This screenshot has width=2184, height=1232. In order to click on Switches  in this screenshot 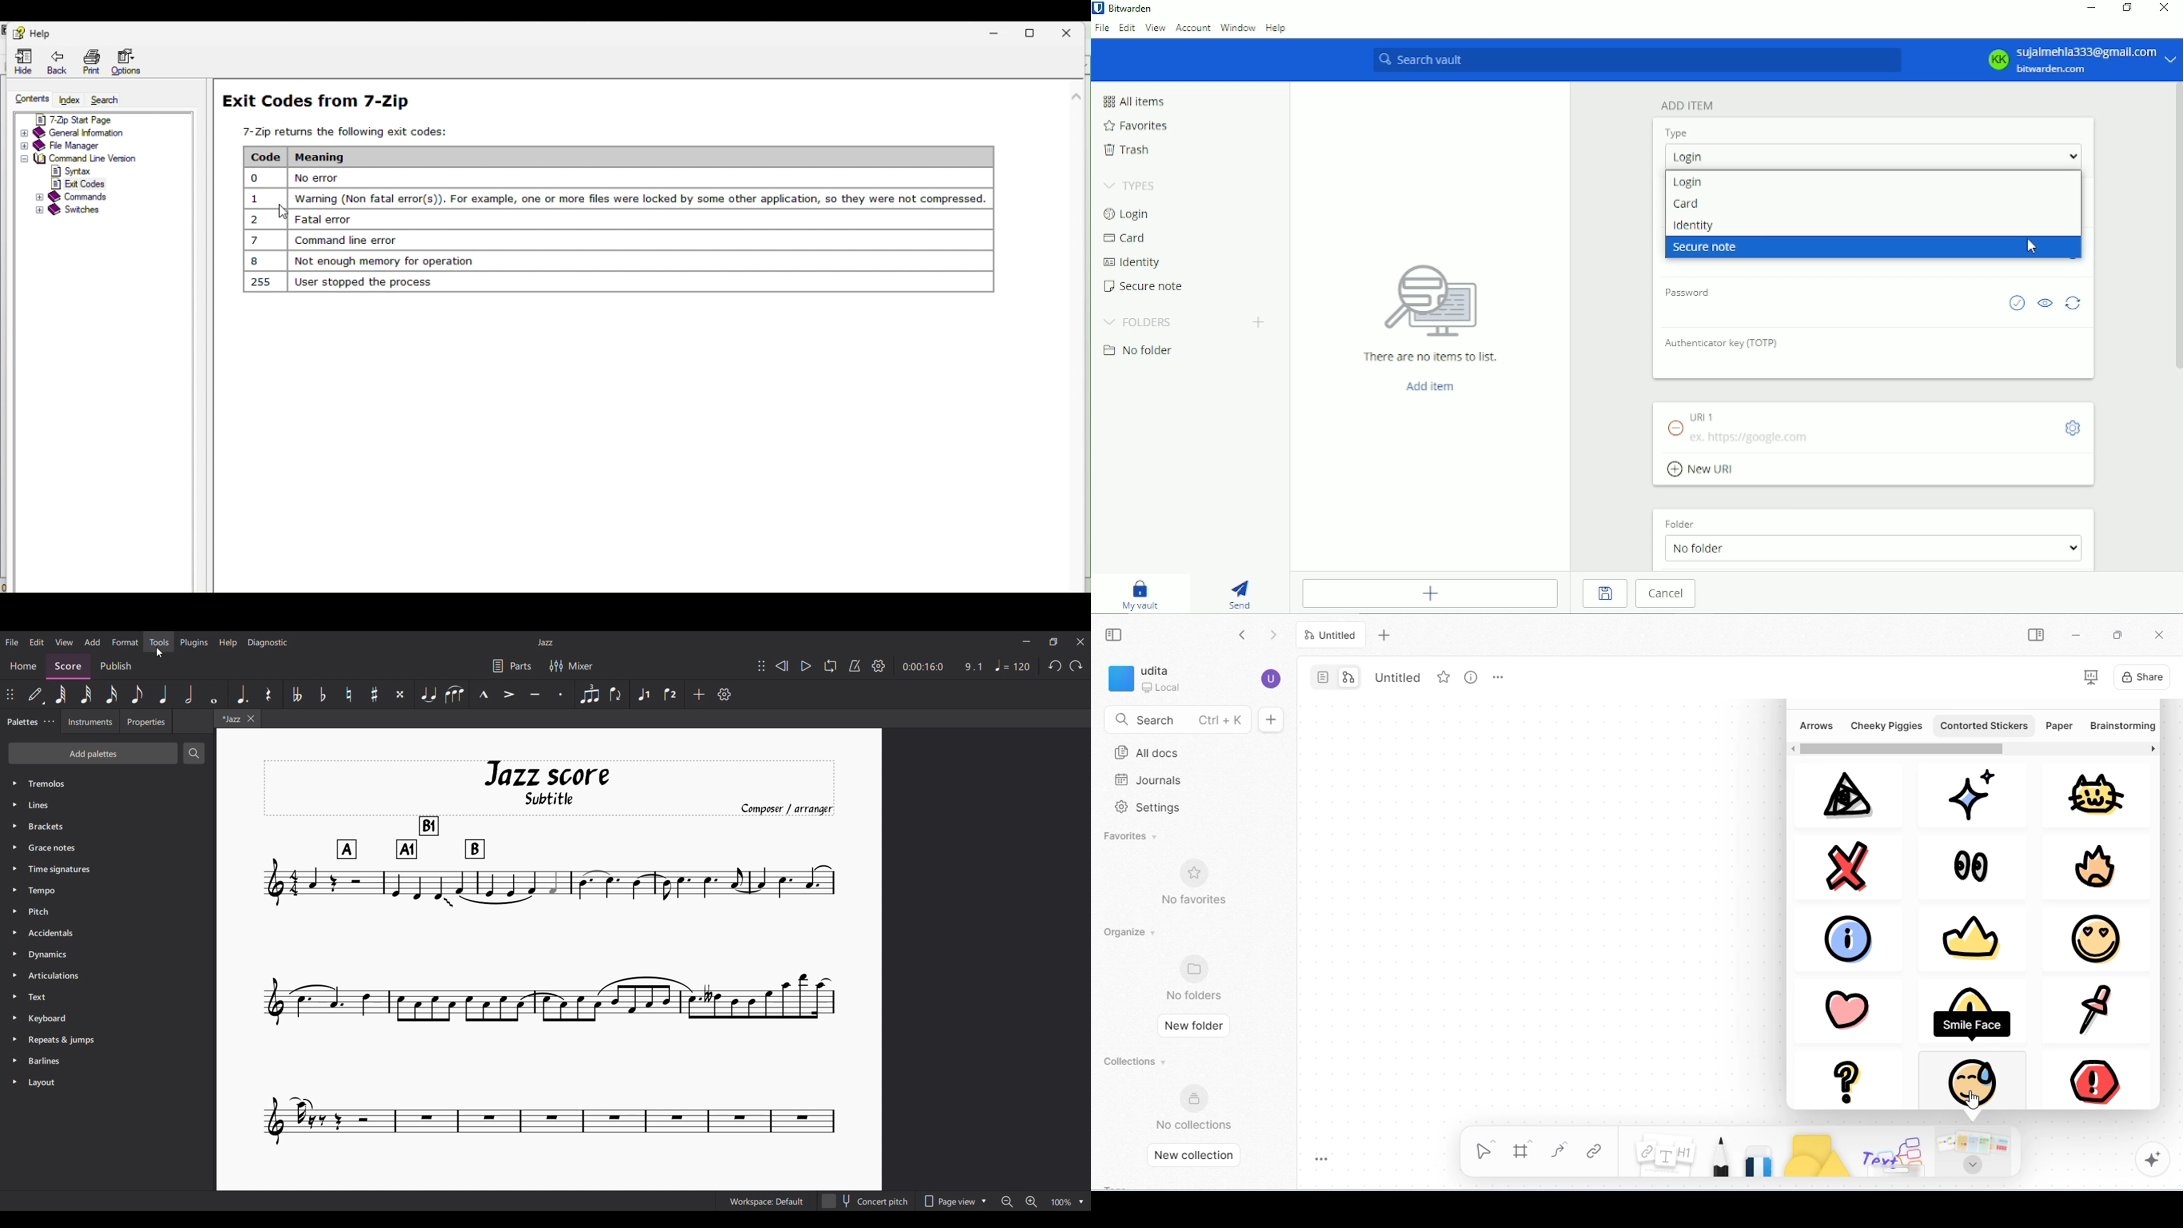, I will do `click(76, 211)`.